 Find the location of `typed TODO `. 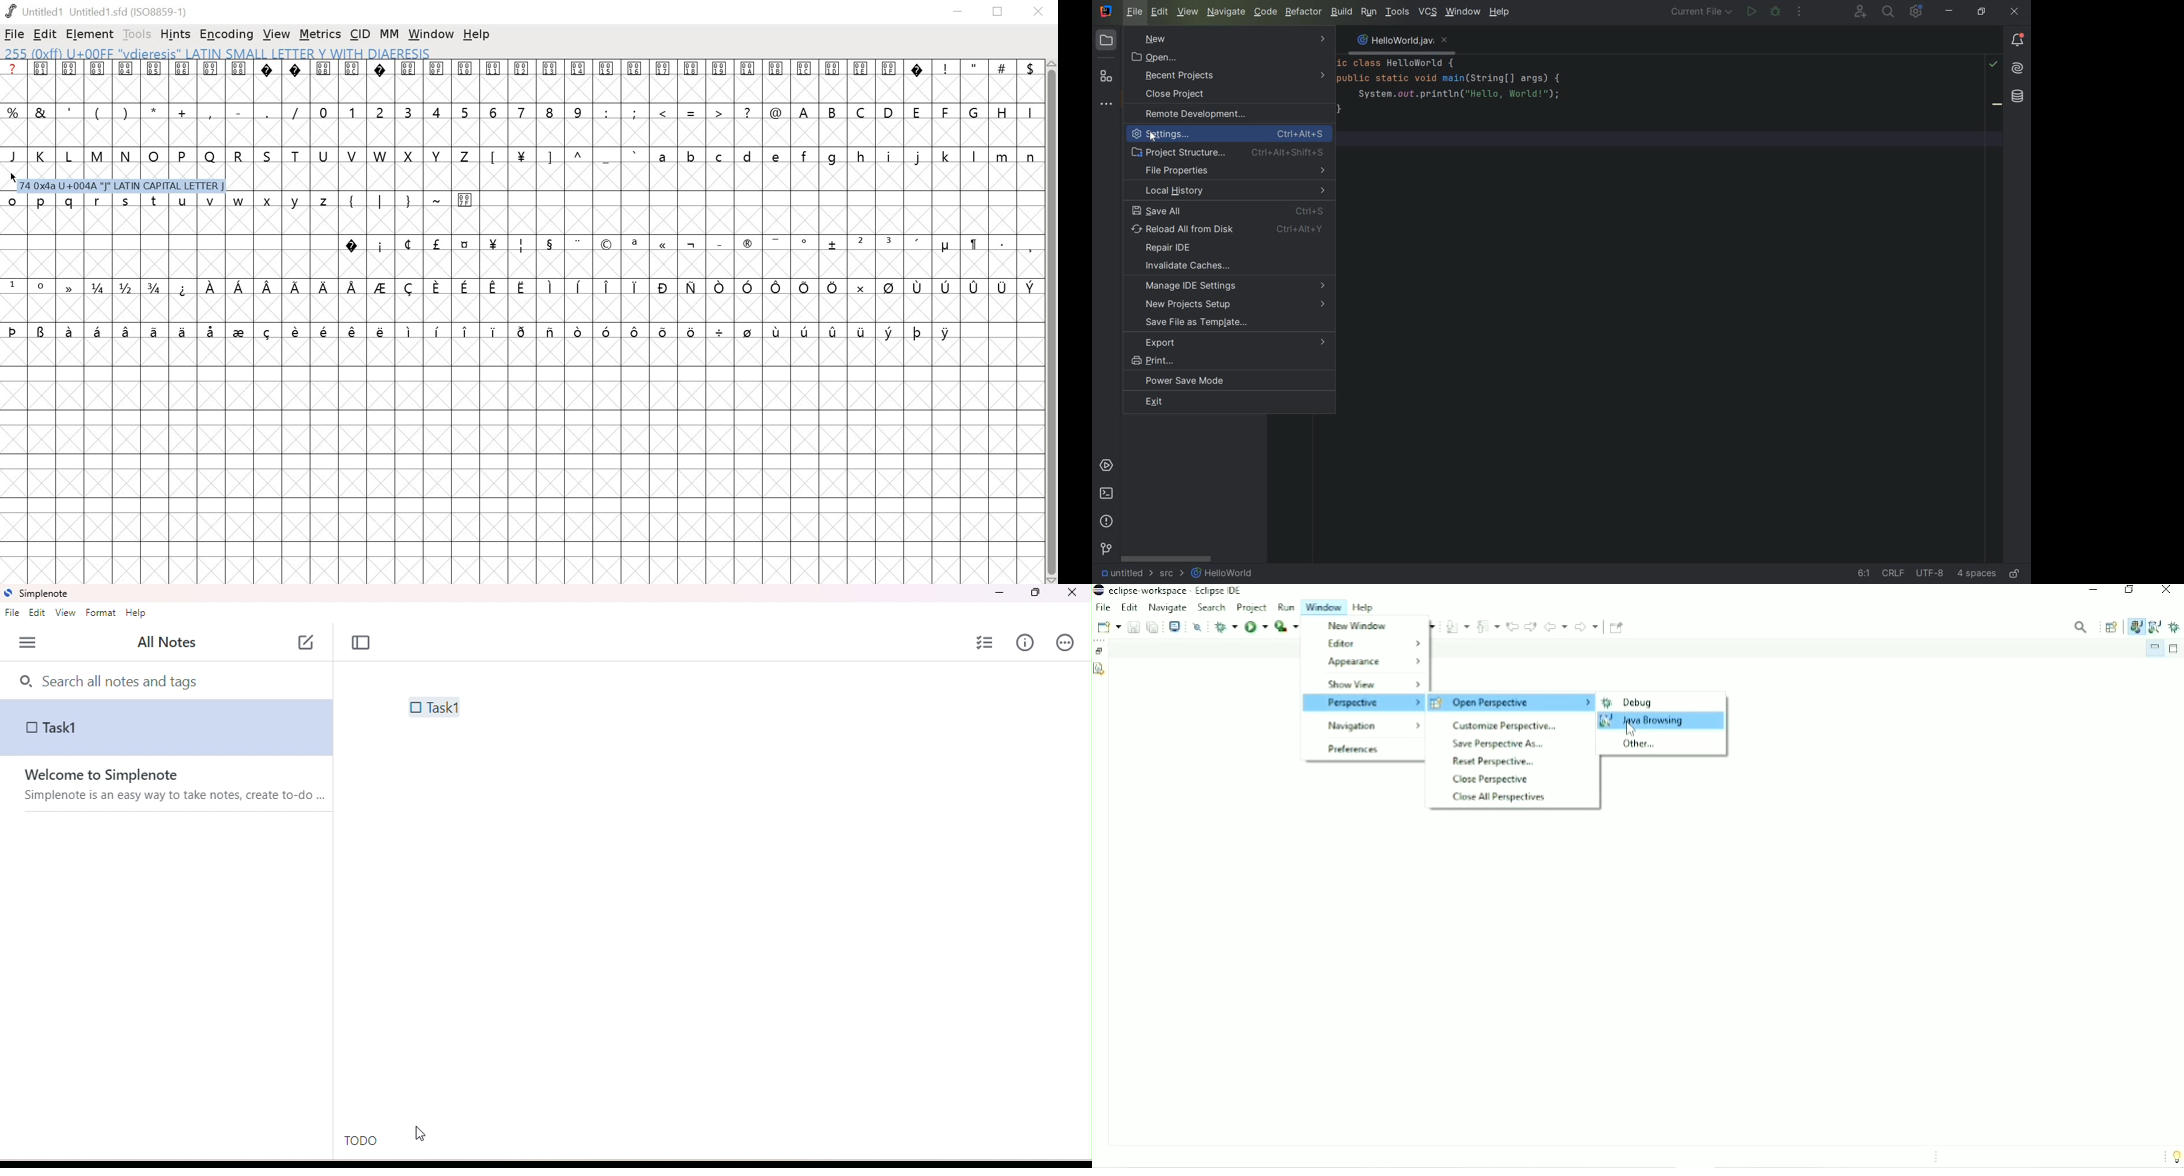

typed TODO  is located at coordinates (361, 1141).